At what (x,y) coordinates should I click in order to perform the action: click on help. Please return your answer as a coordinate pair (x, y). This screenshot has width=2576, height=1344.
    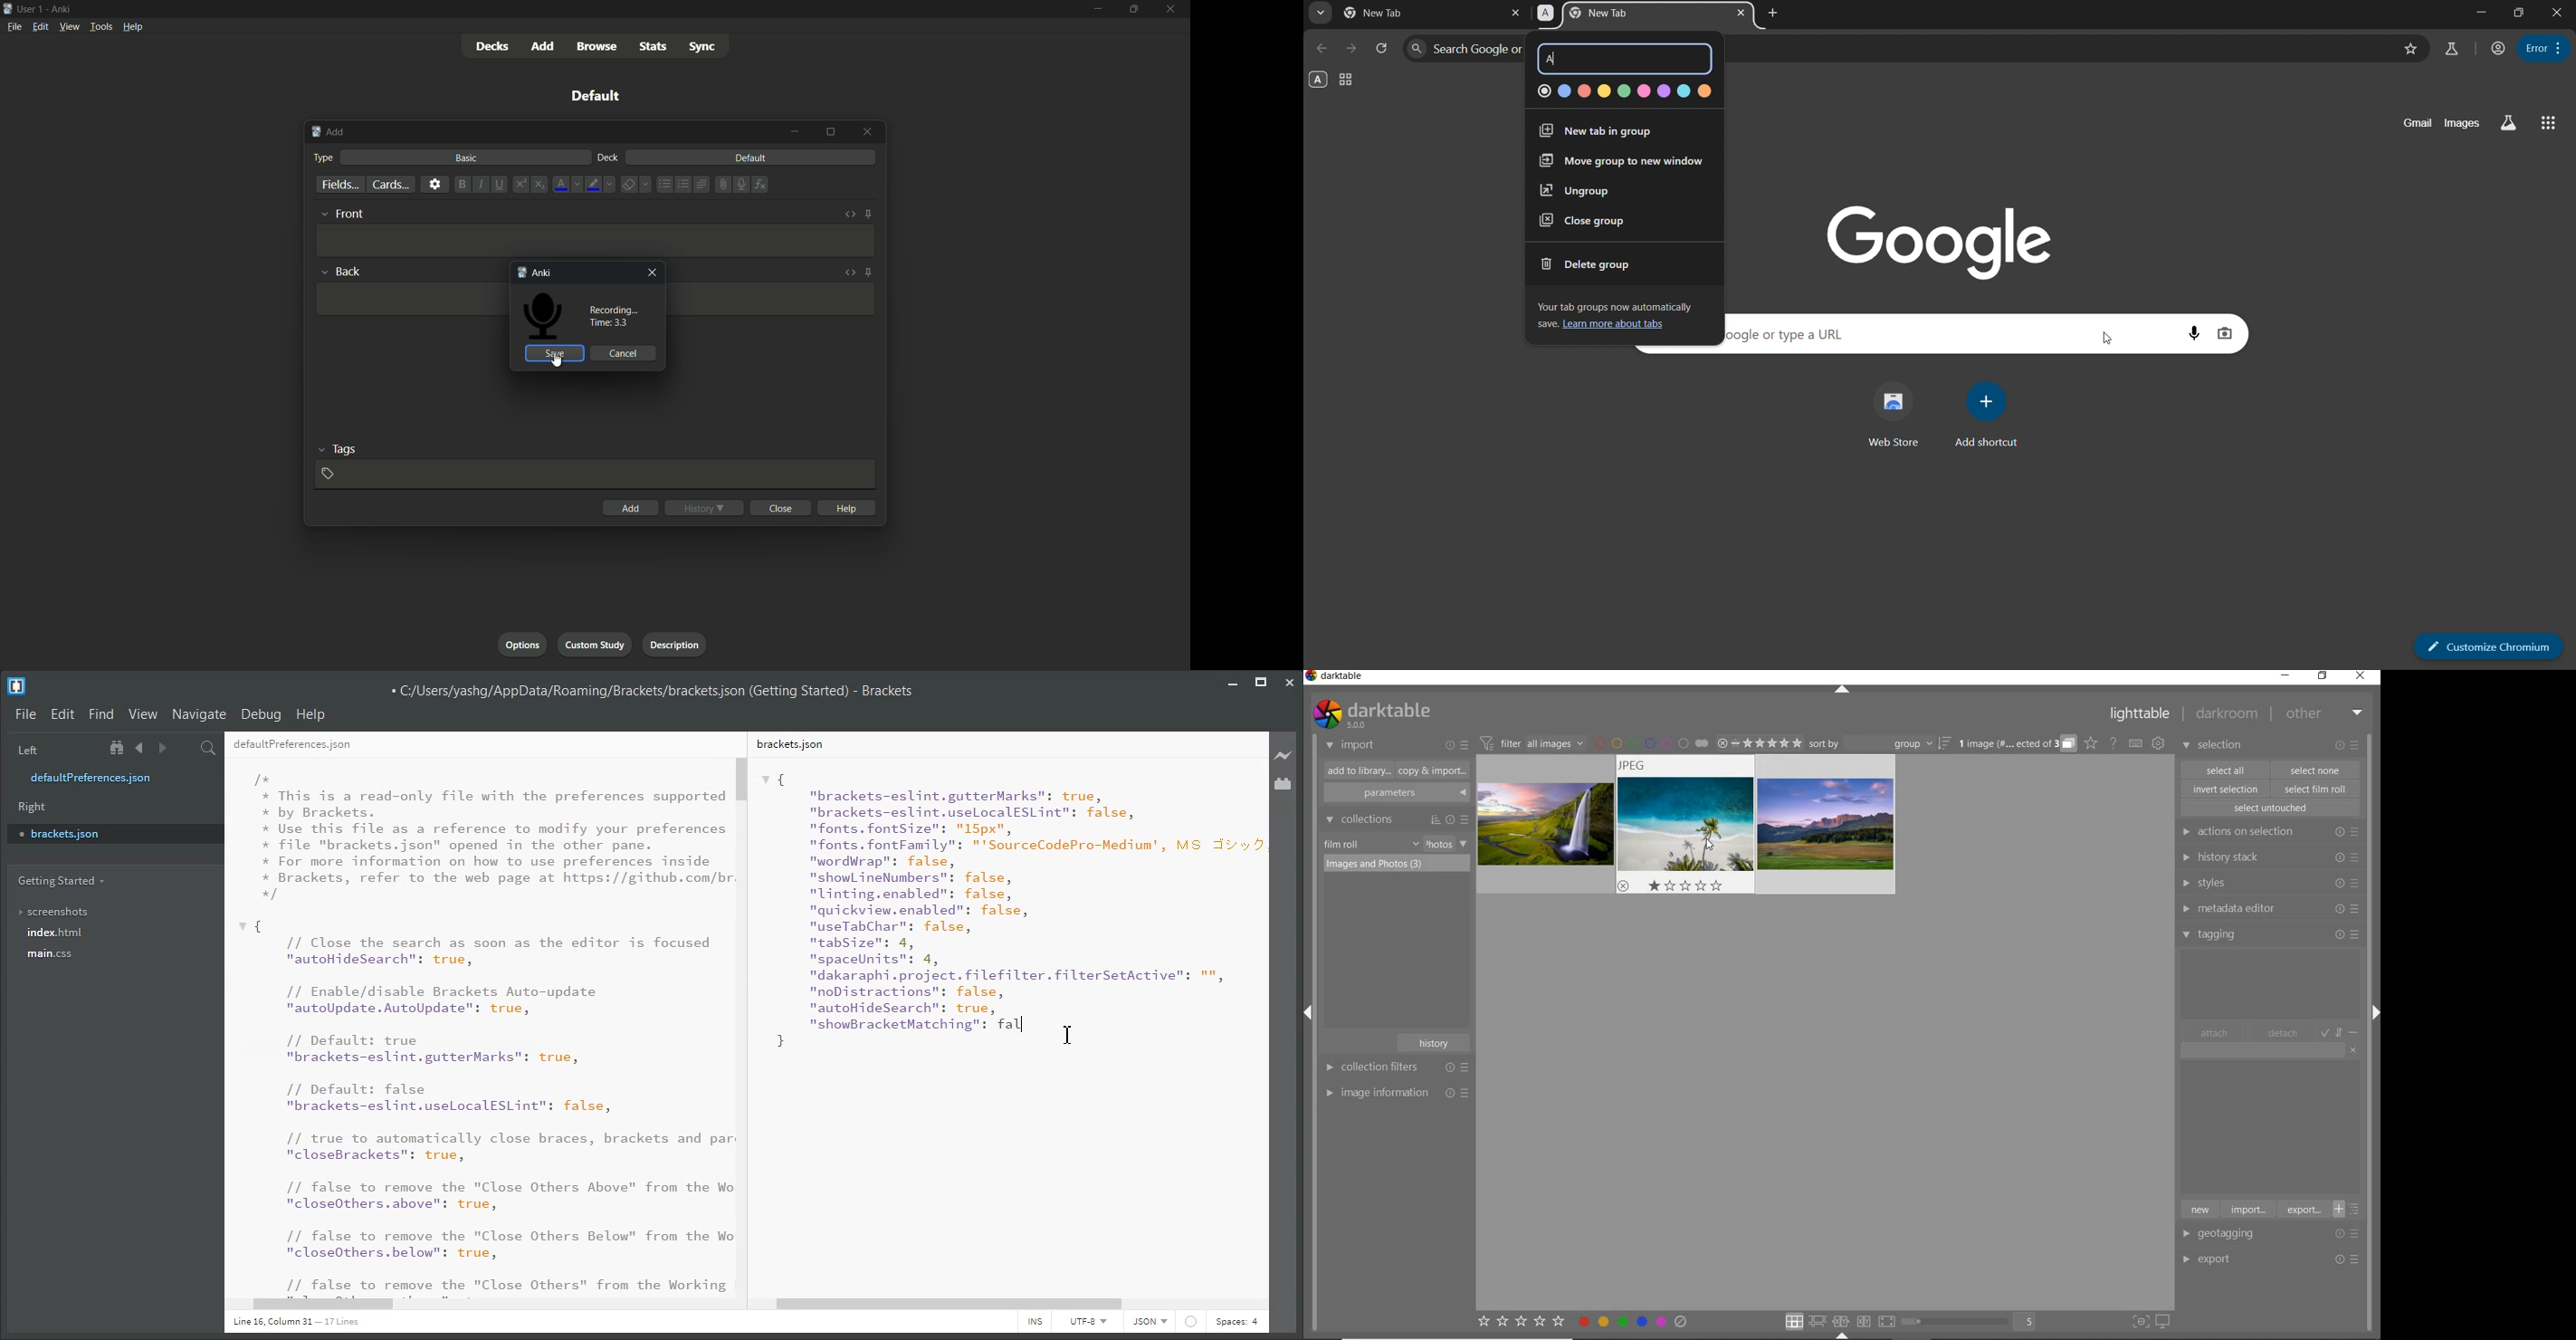
    Looking at the image, I should click on (847, 507).